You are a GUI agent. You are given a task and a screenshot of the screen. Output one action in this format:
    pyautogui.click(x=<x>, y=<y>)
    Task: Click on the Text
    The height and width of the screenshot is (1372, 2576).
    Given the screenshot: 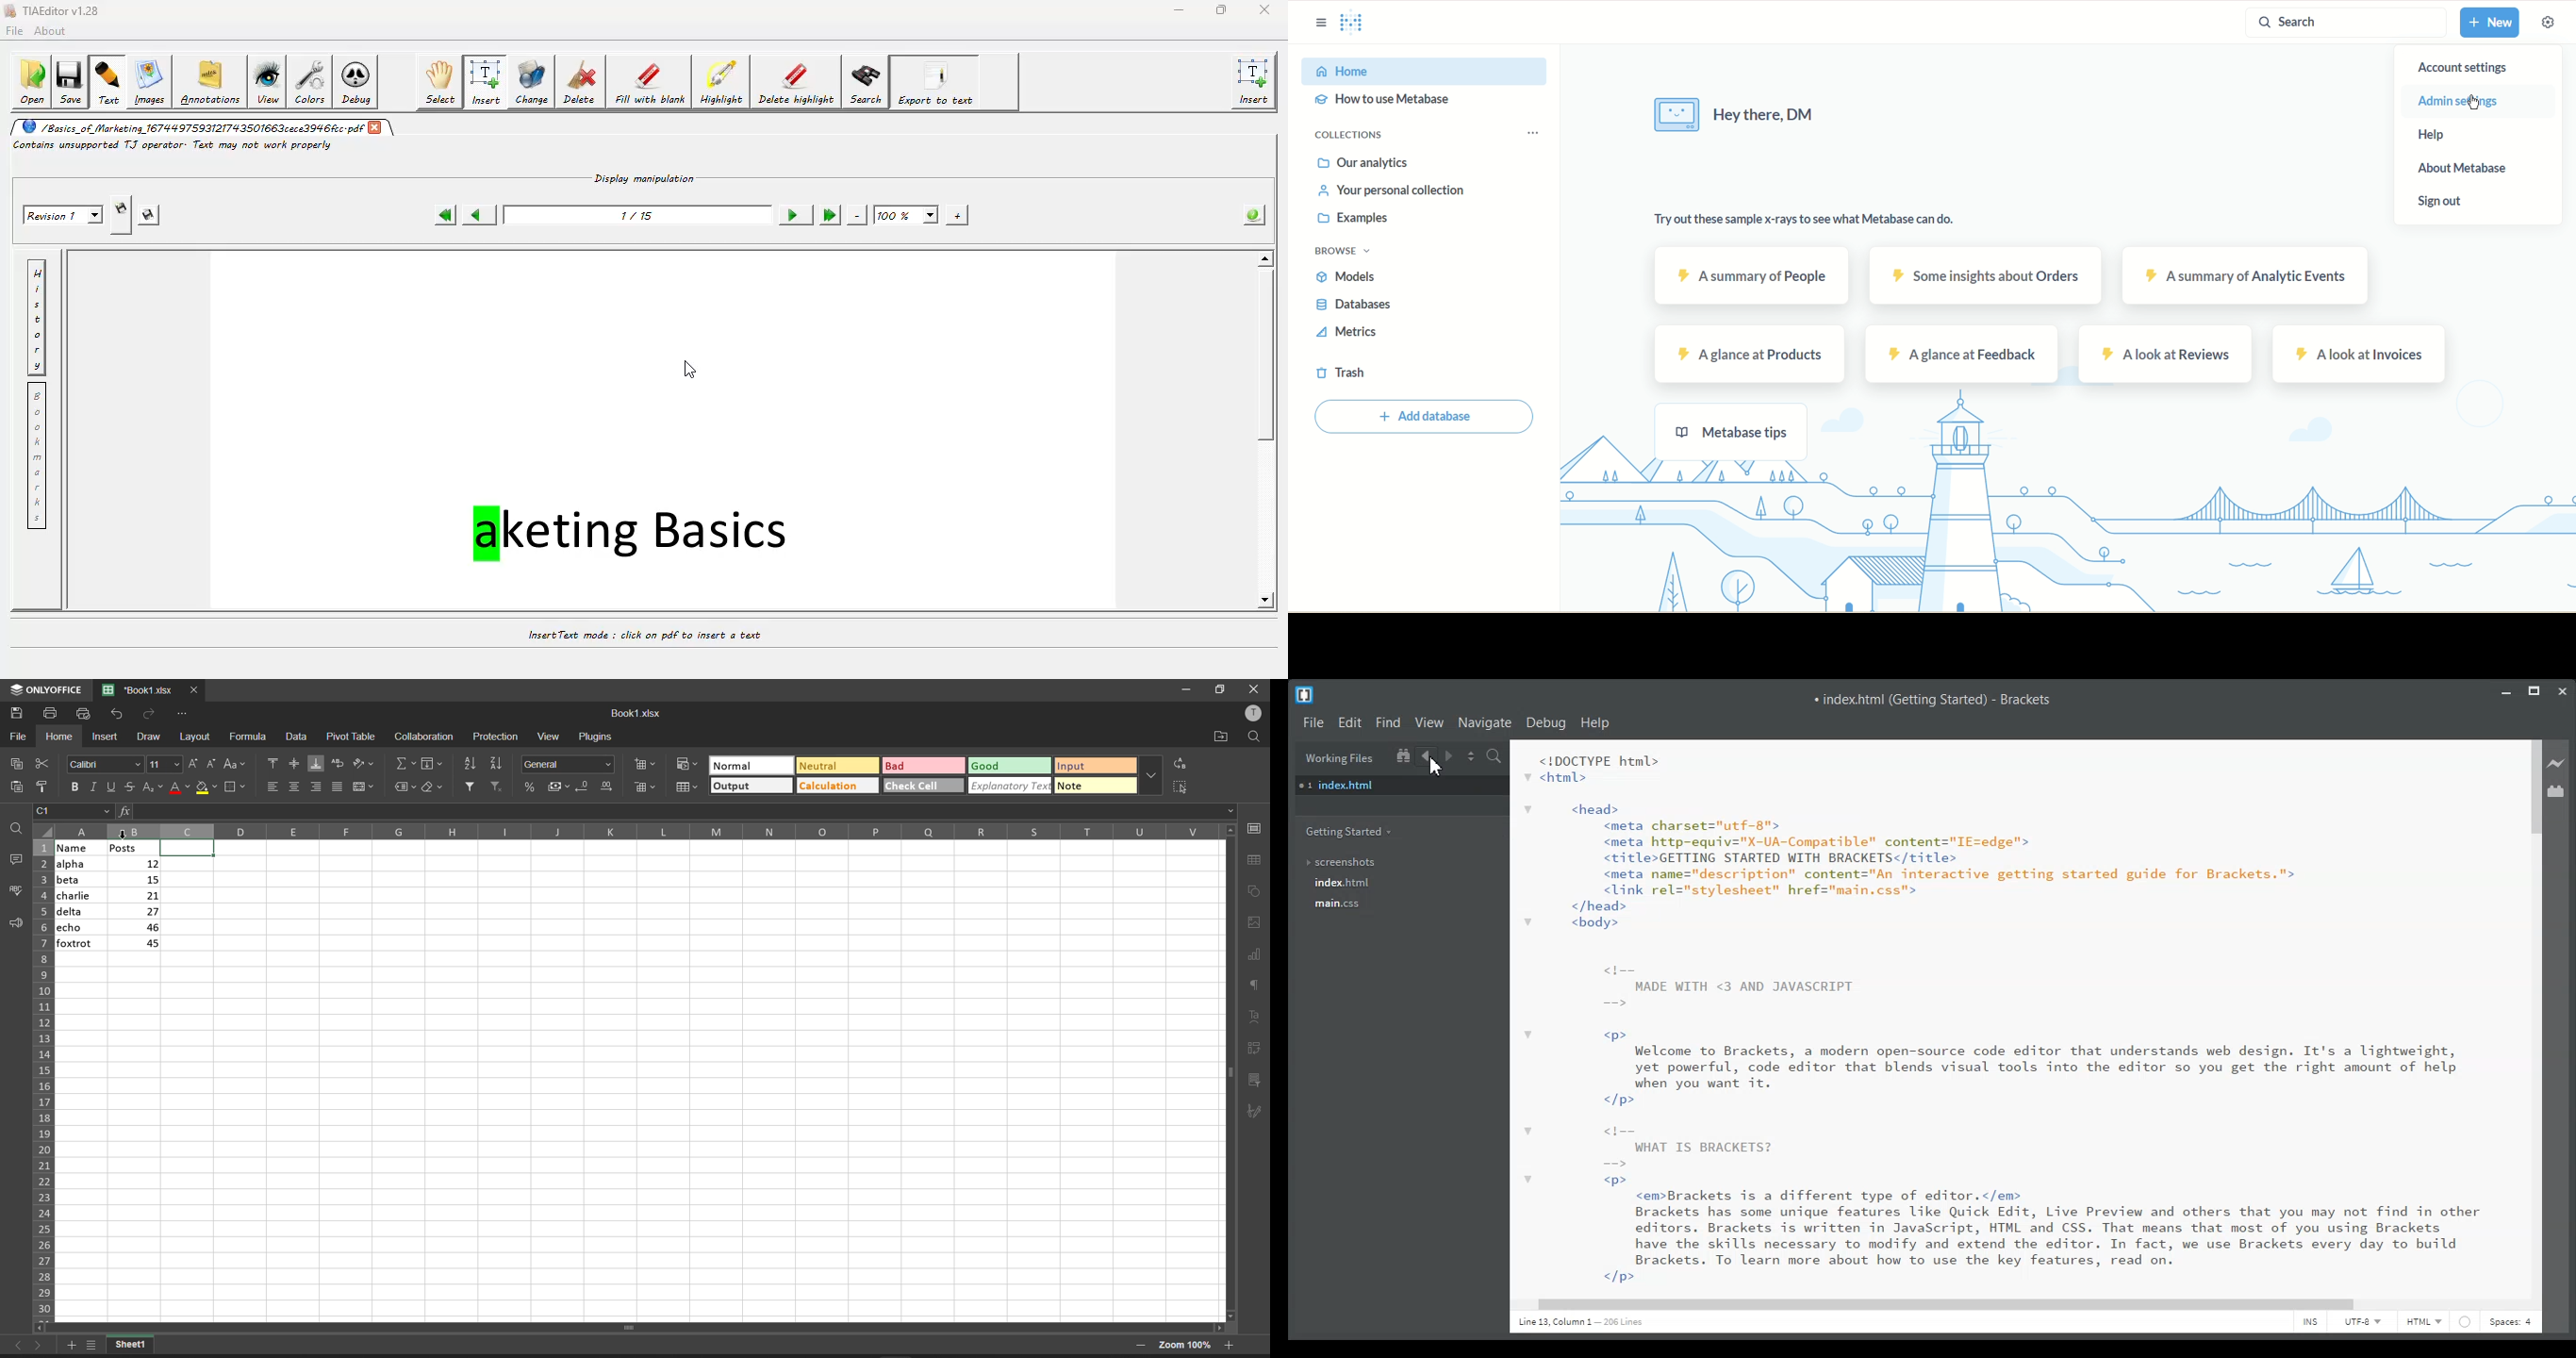 What is the action you would take?
    pyautogui.click(x=1585, y=1323)
    